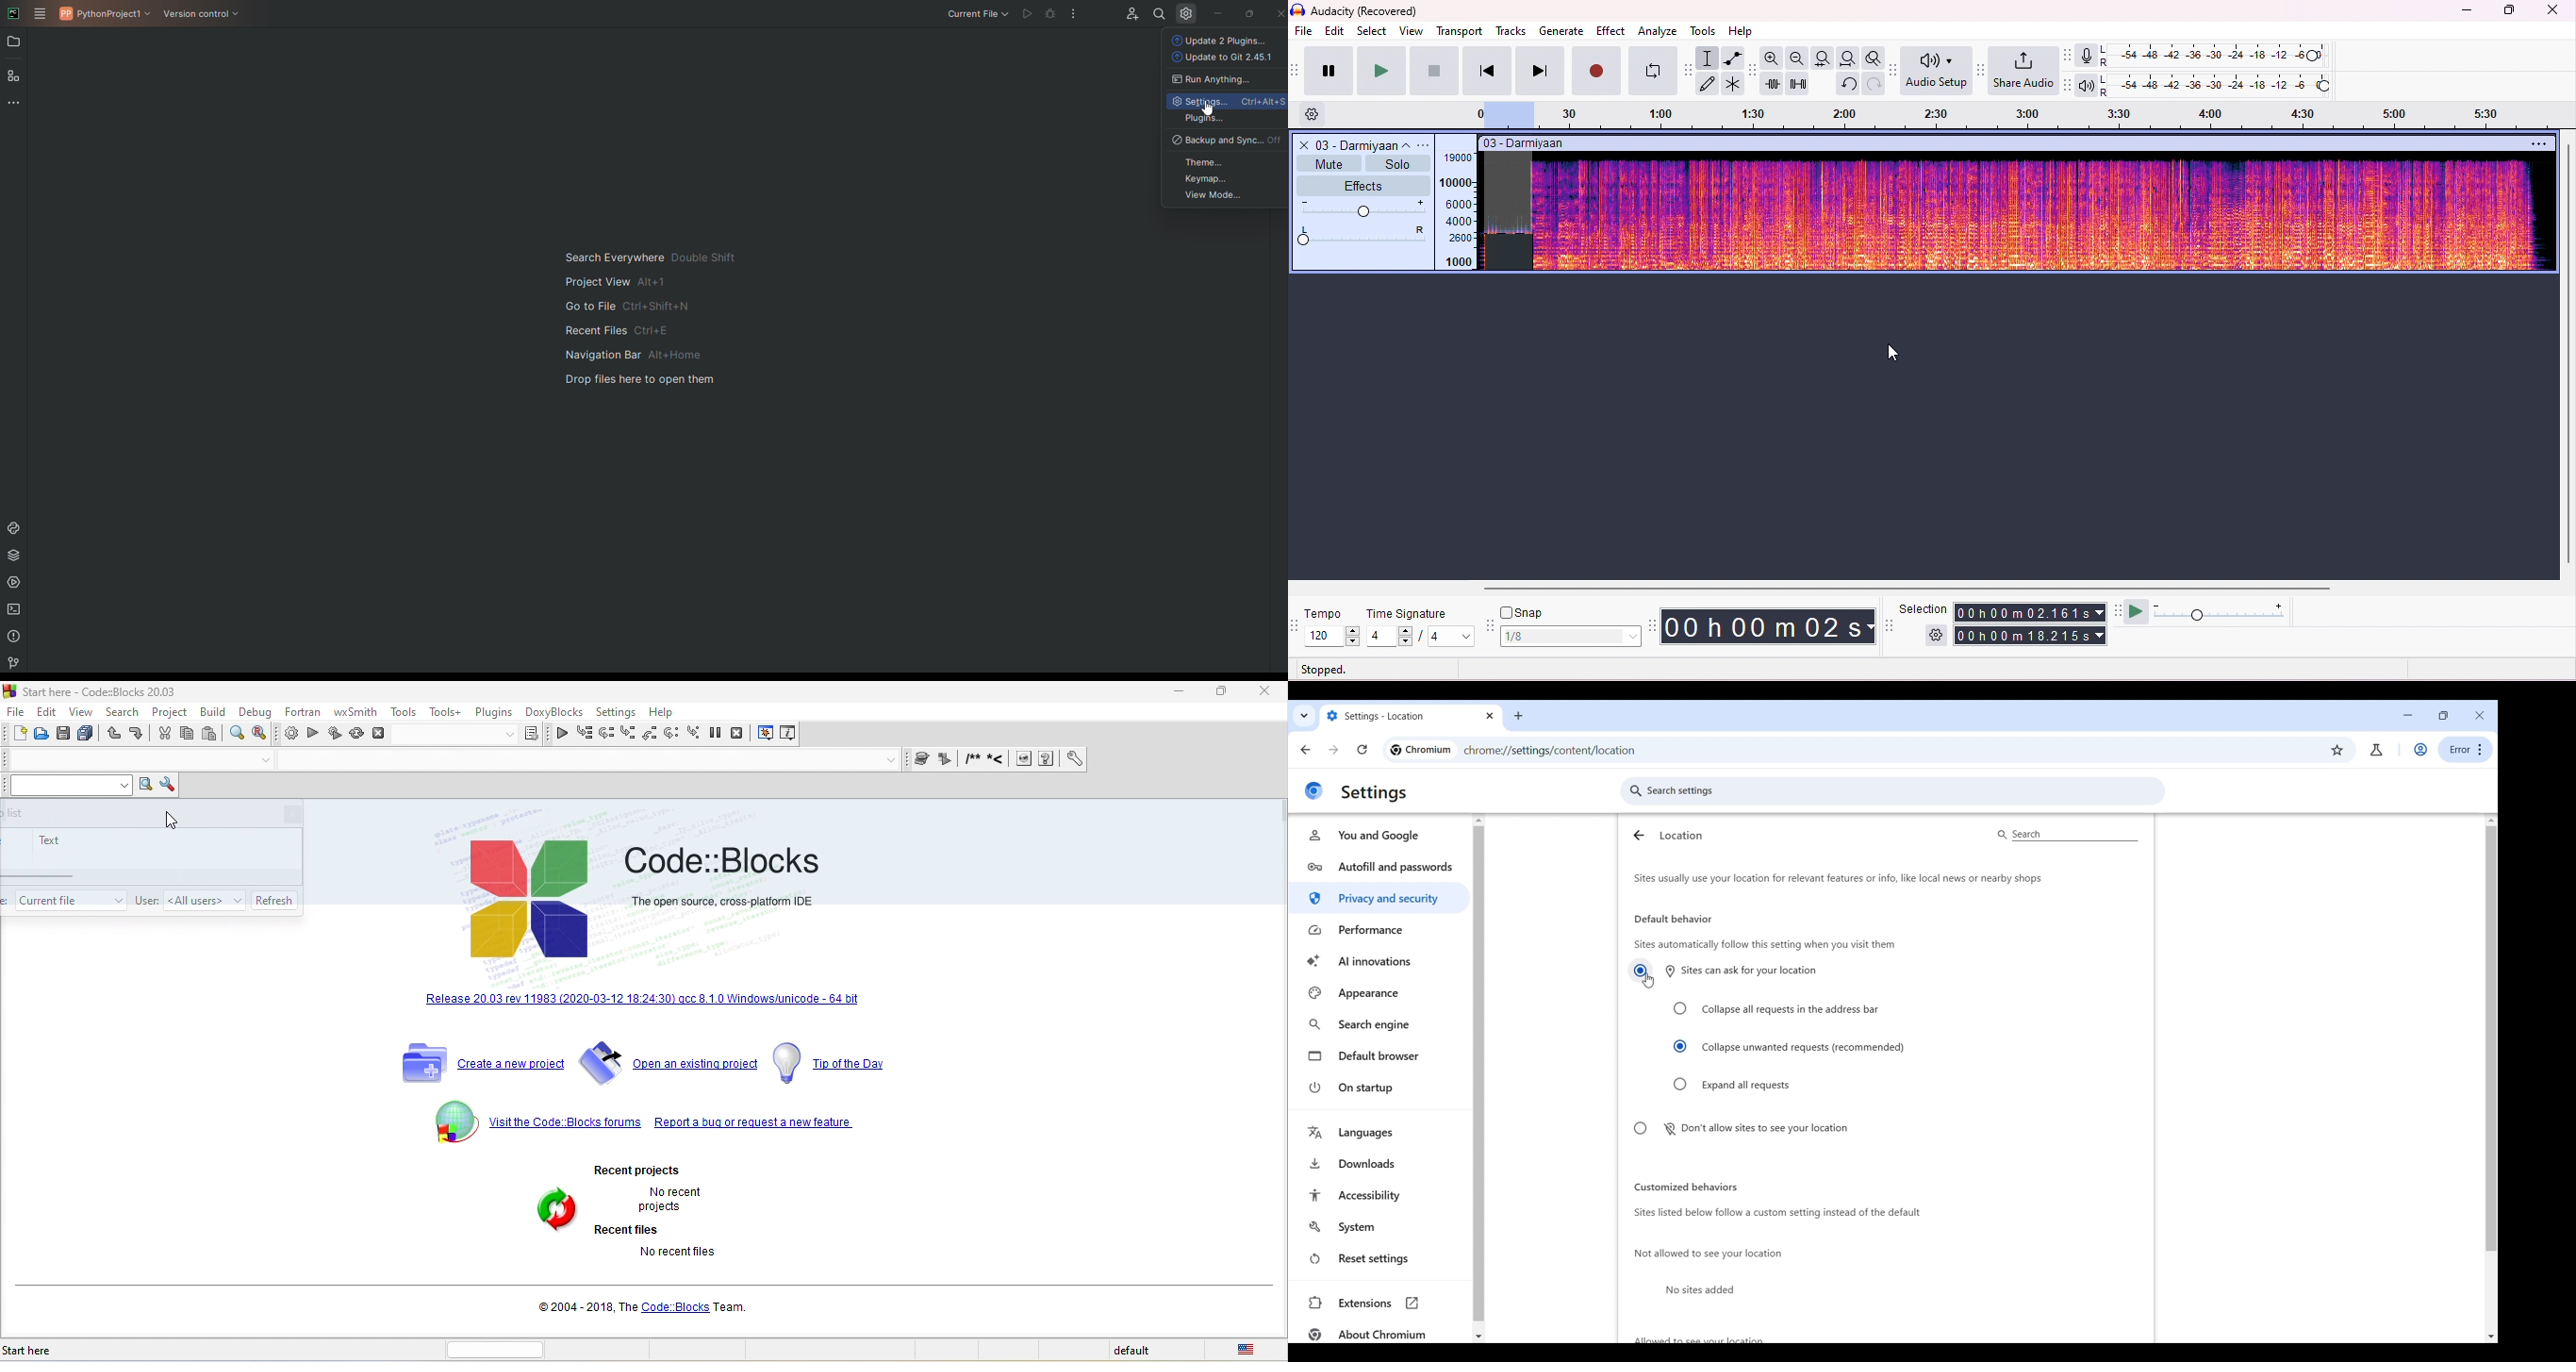 The width and height of the screenshot is (2576, 1372). I want to click on edit toolbar, so click(1753, 70).